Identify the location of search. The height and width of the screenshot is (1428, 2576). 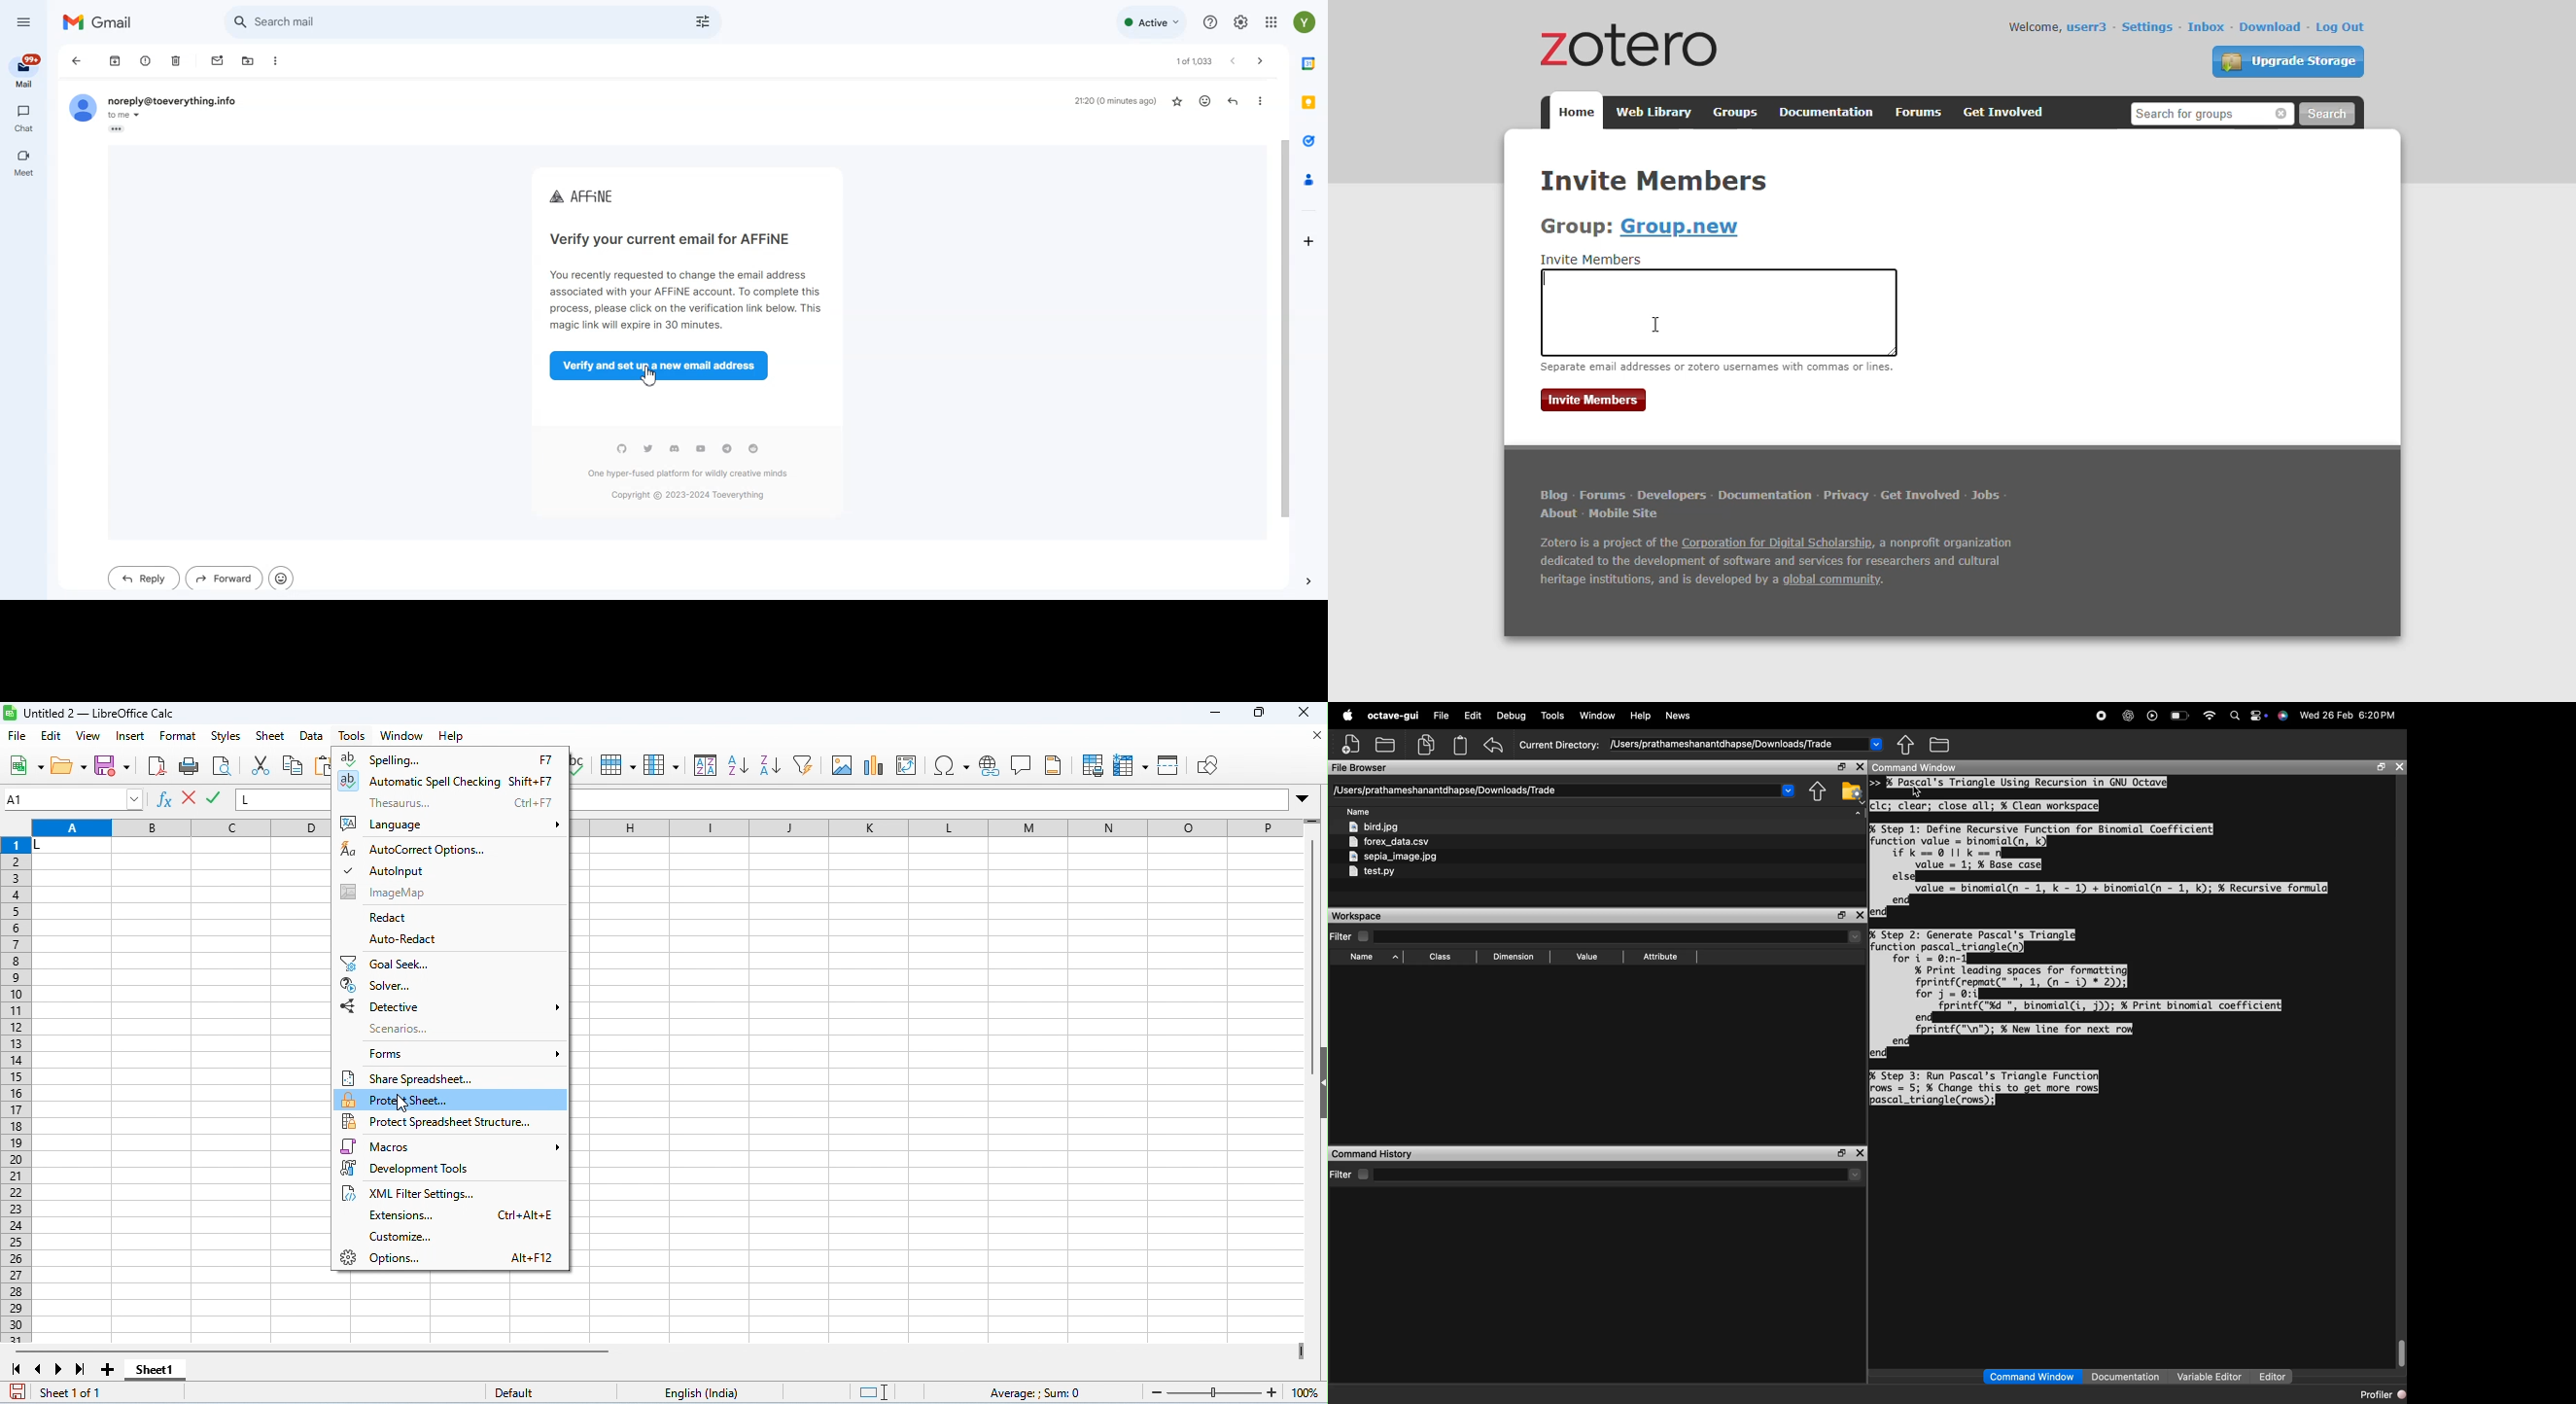
(2327, 114).